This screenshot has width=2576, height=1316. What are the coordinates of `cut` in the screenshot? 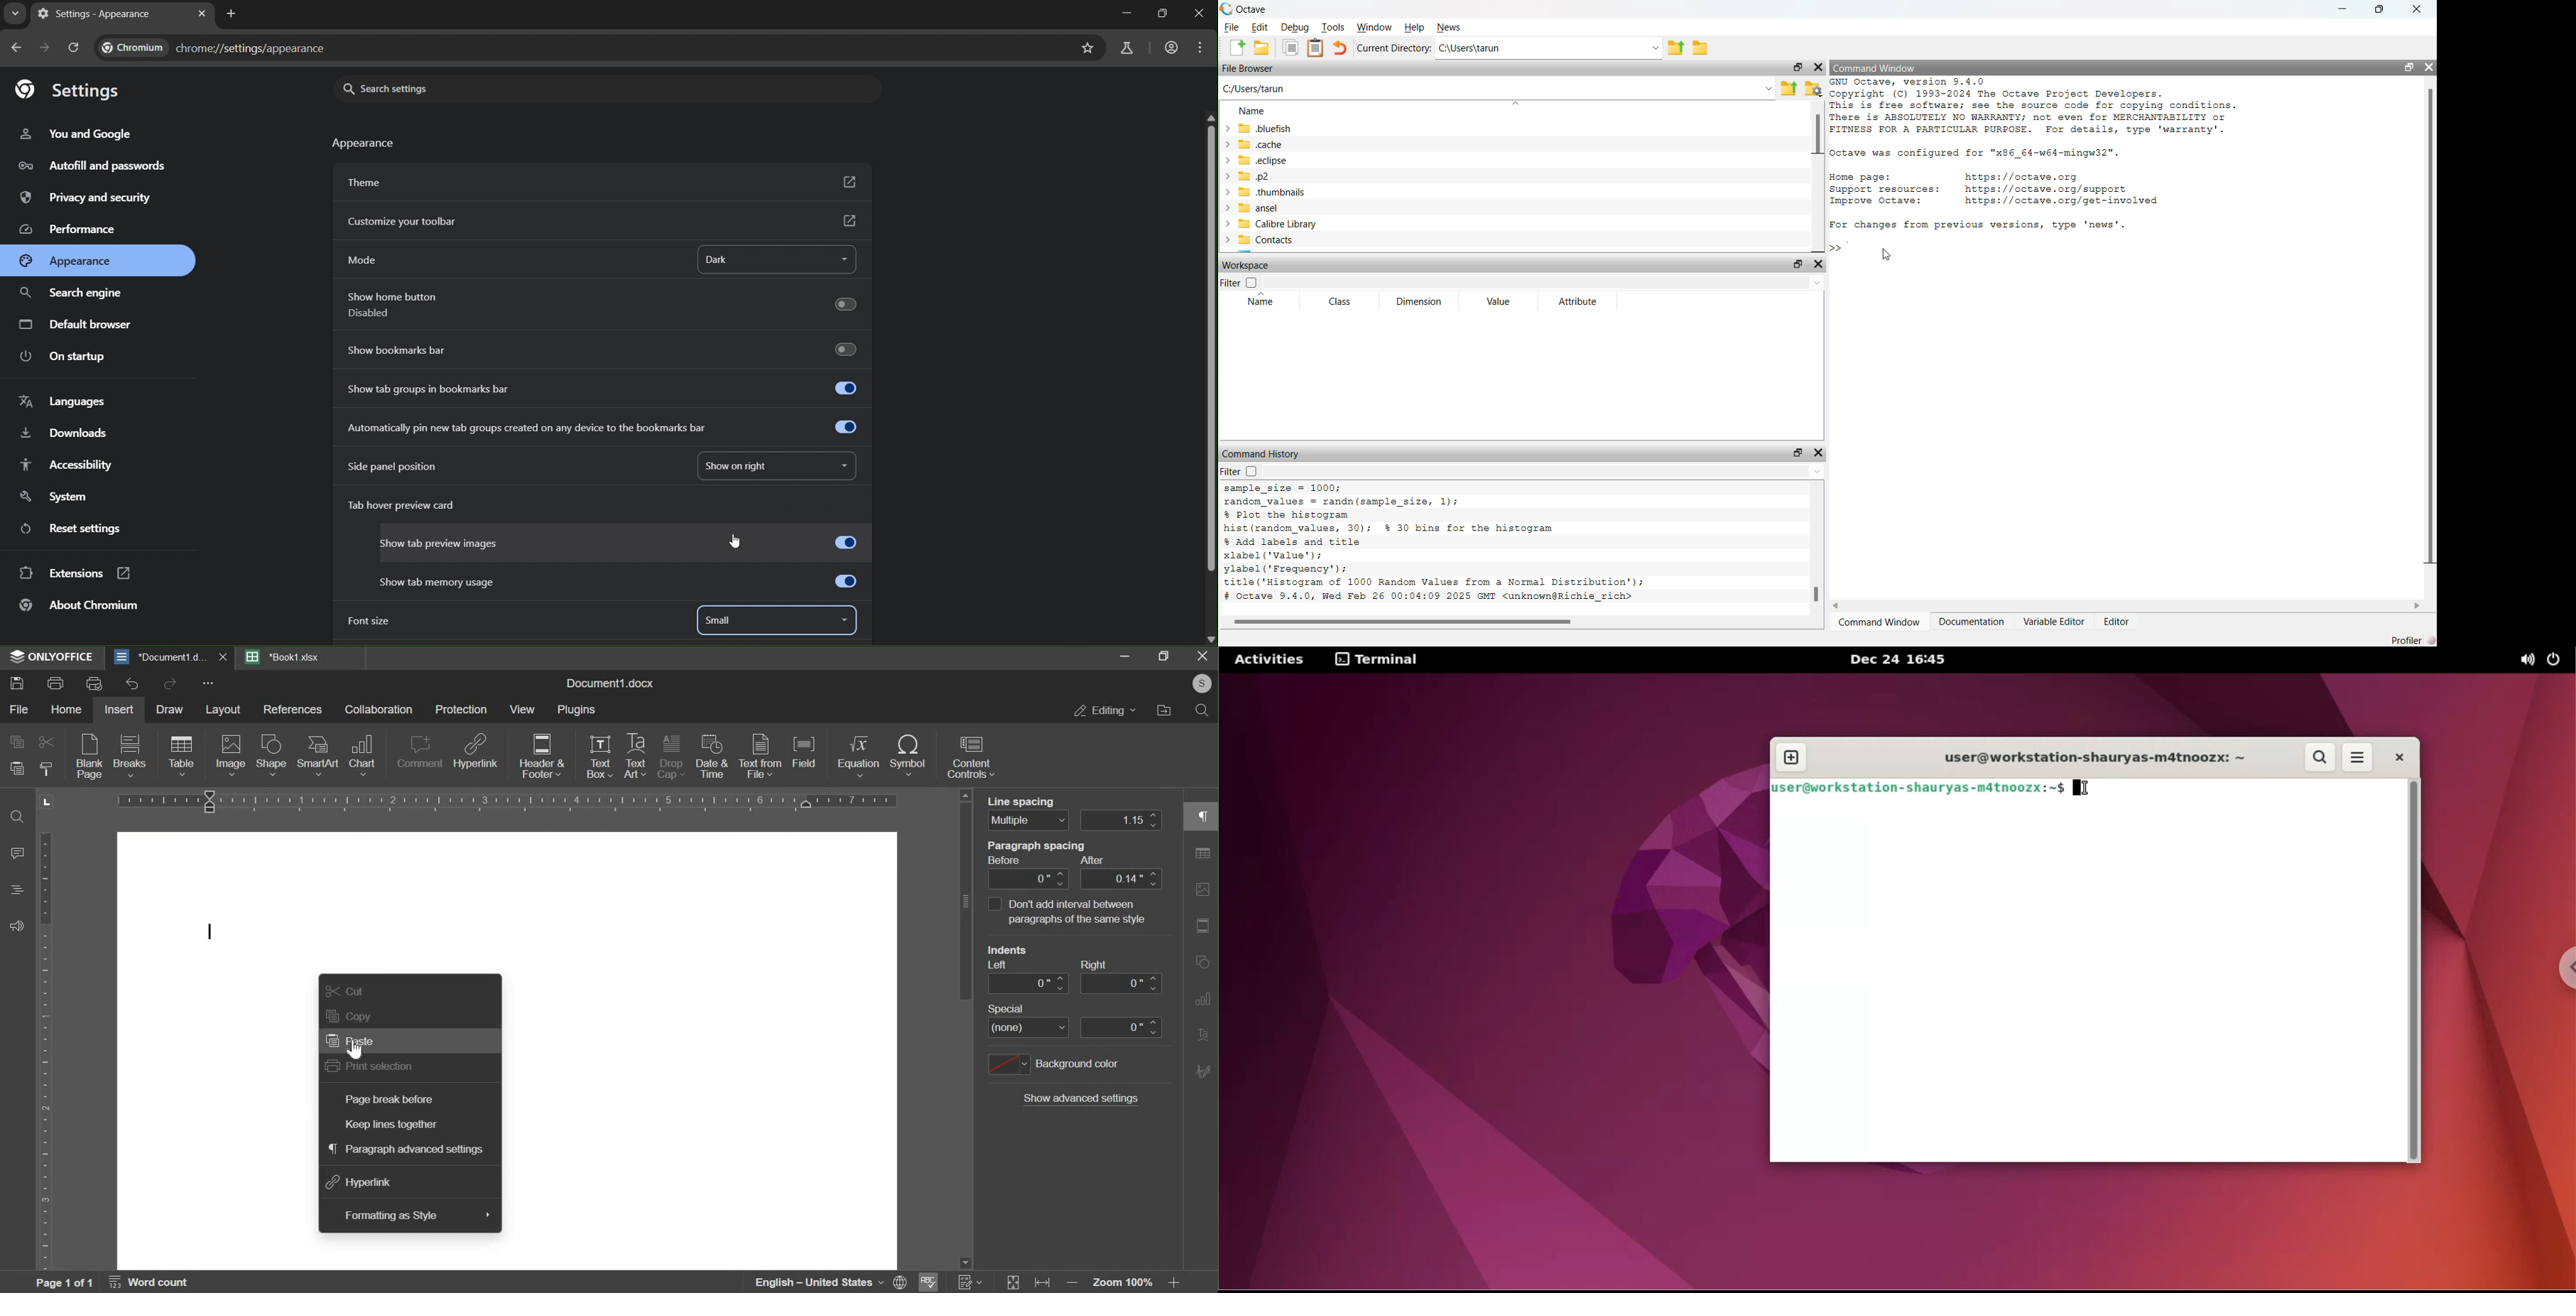 It's located at (46, 741).